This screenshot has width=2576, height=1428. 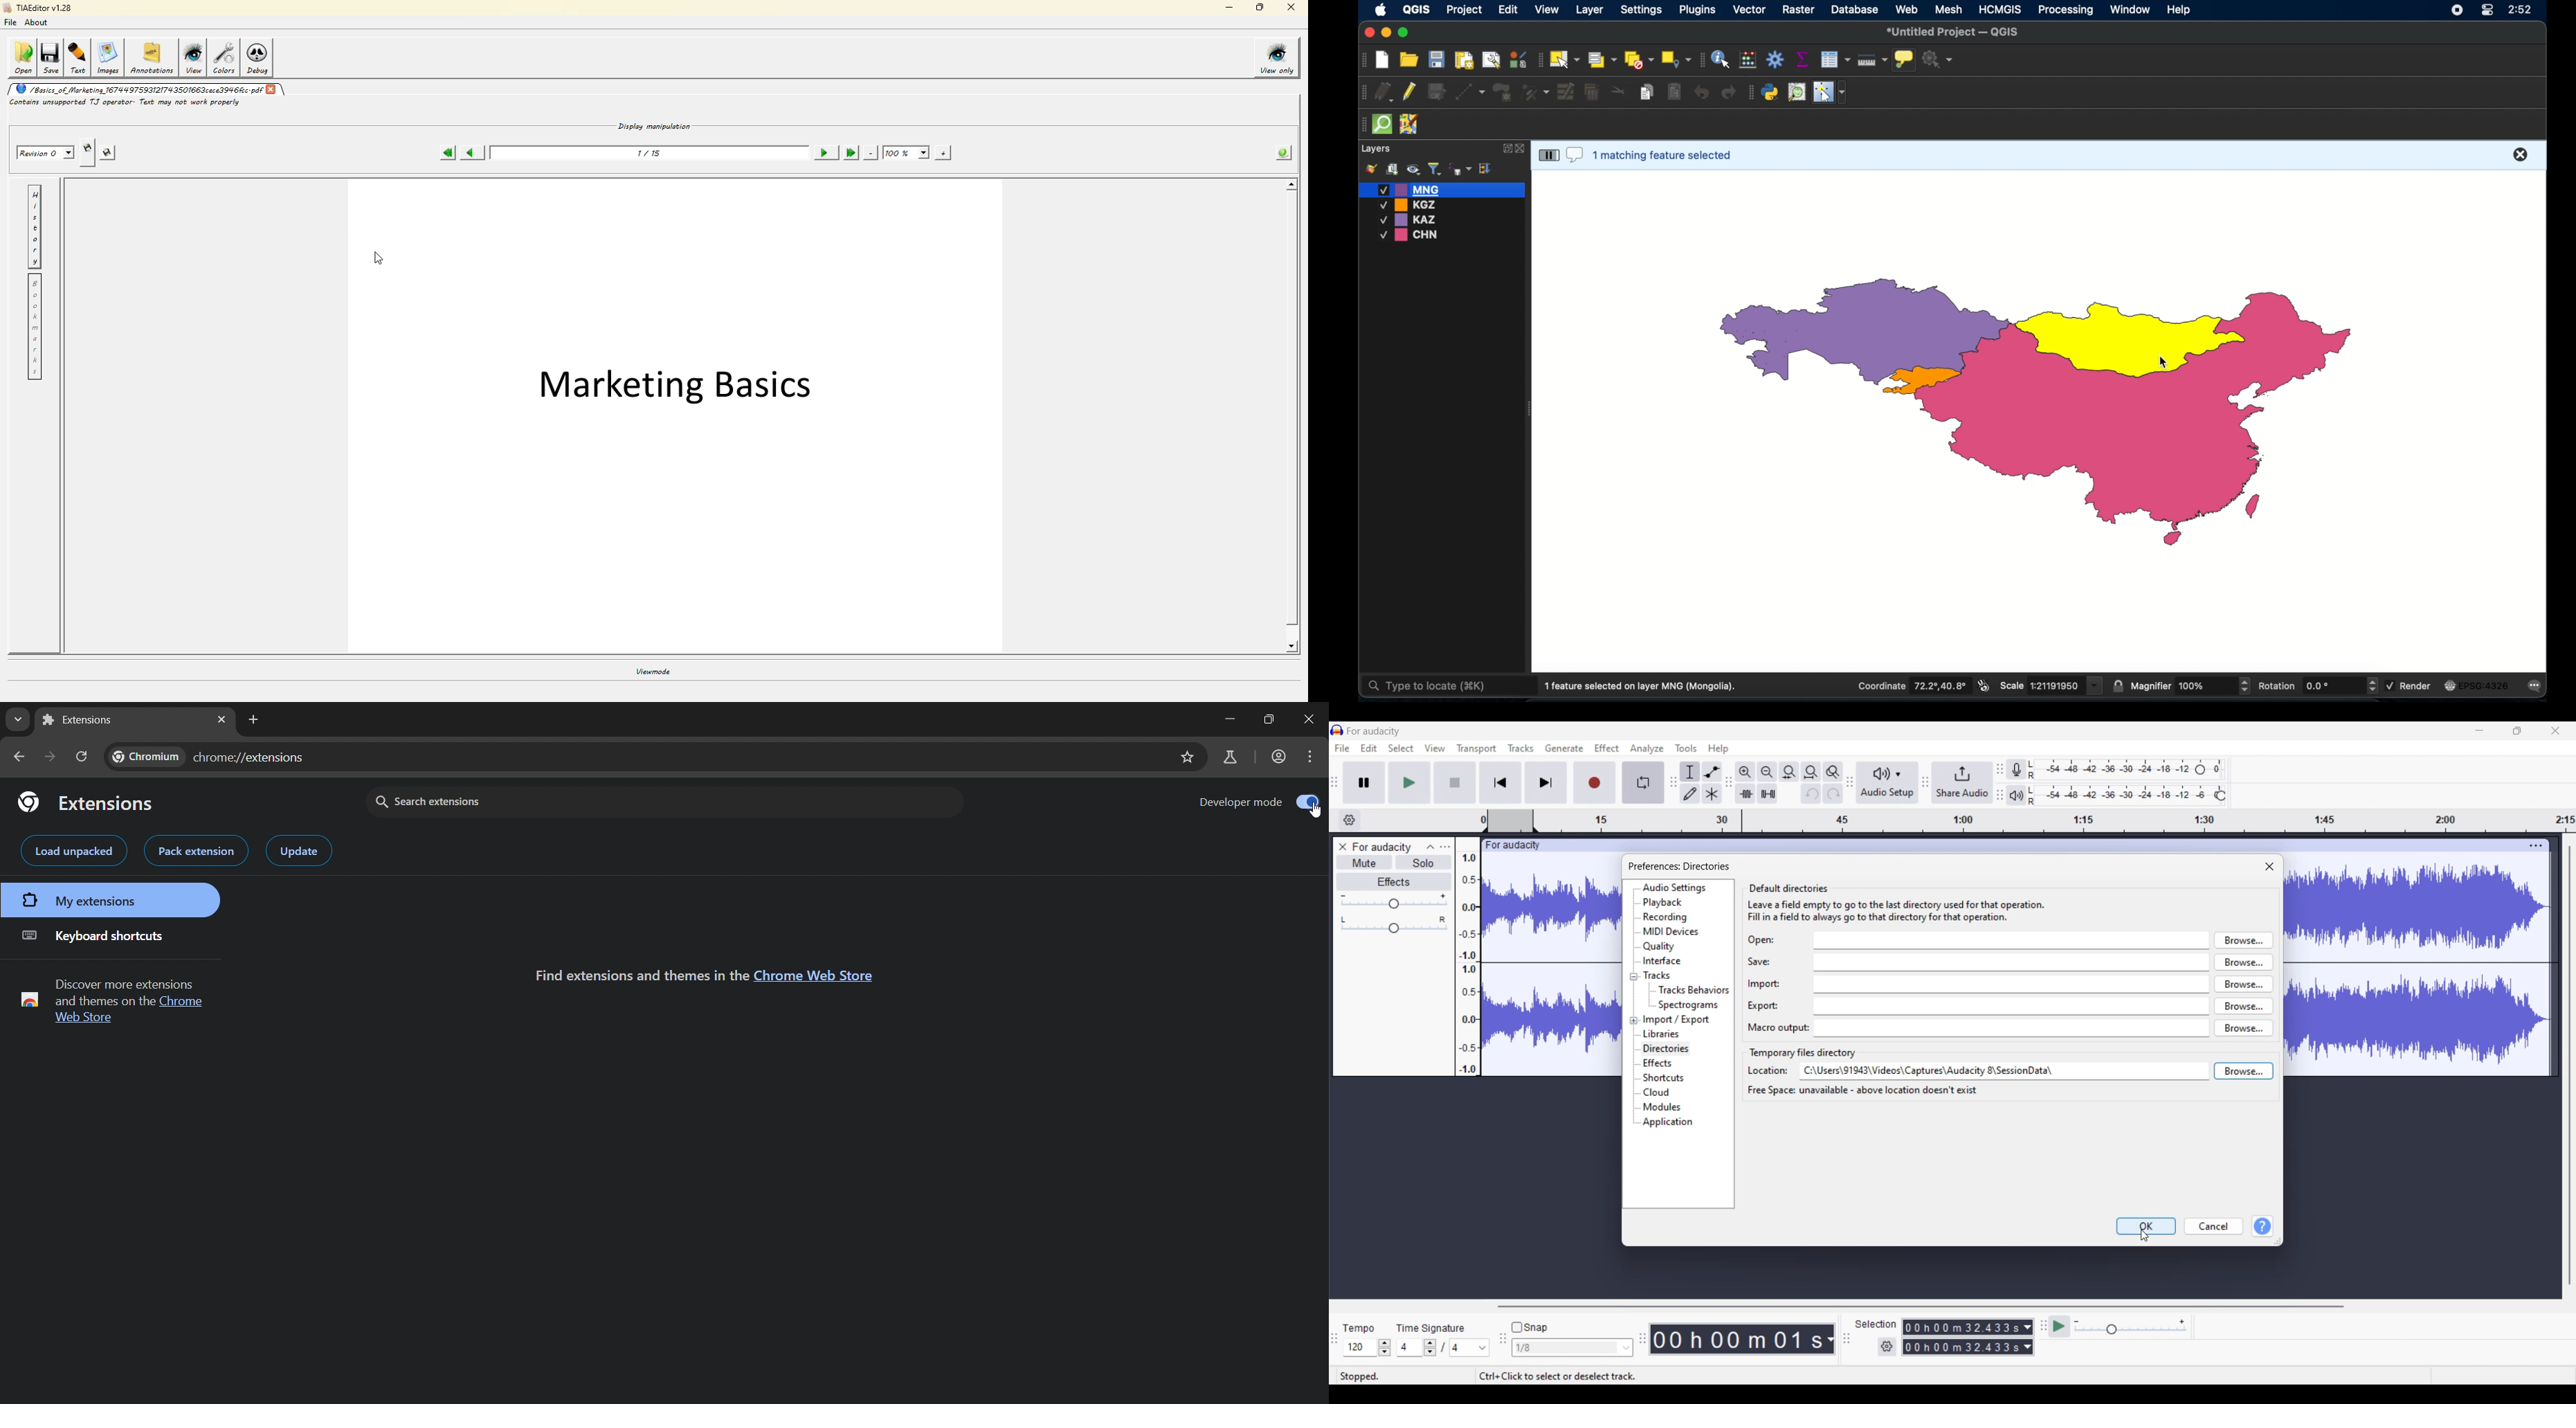 What do you see at coordinates (1369, 748) in the screenshot?
I see `Edit menu` at bounding box center [1369, 748].